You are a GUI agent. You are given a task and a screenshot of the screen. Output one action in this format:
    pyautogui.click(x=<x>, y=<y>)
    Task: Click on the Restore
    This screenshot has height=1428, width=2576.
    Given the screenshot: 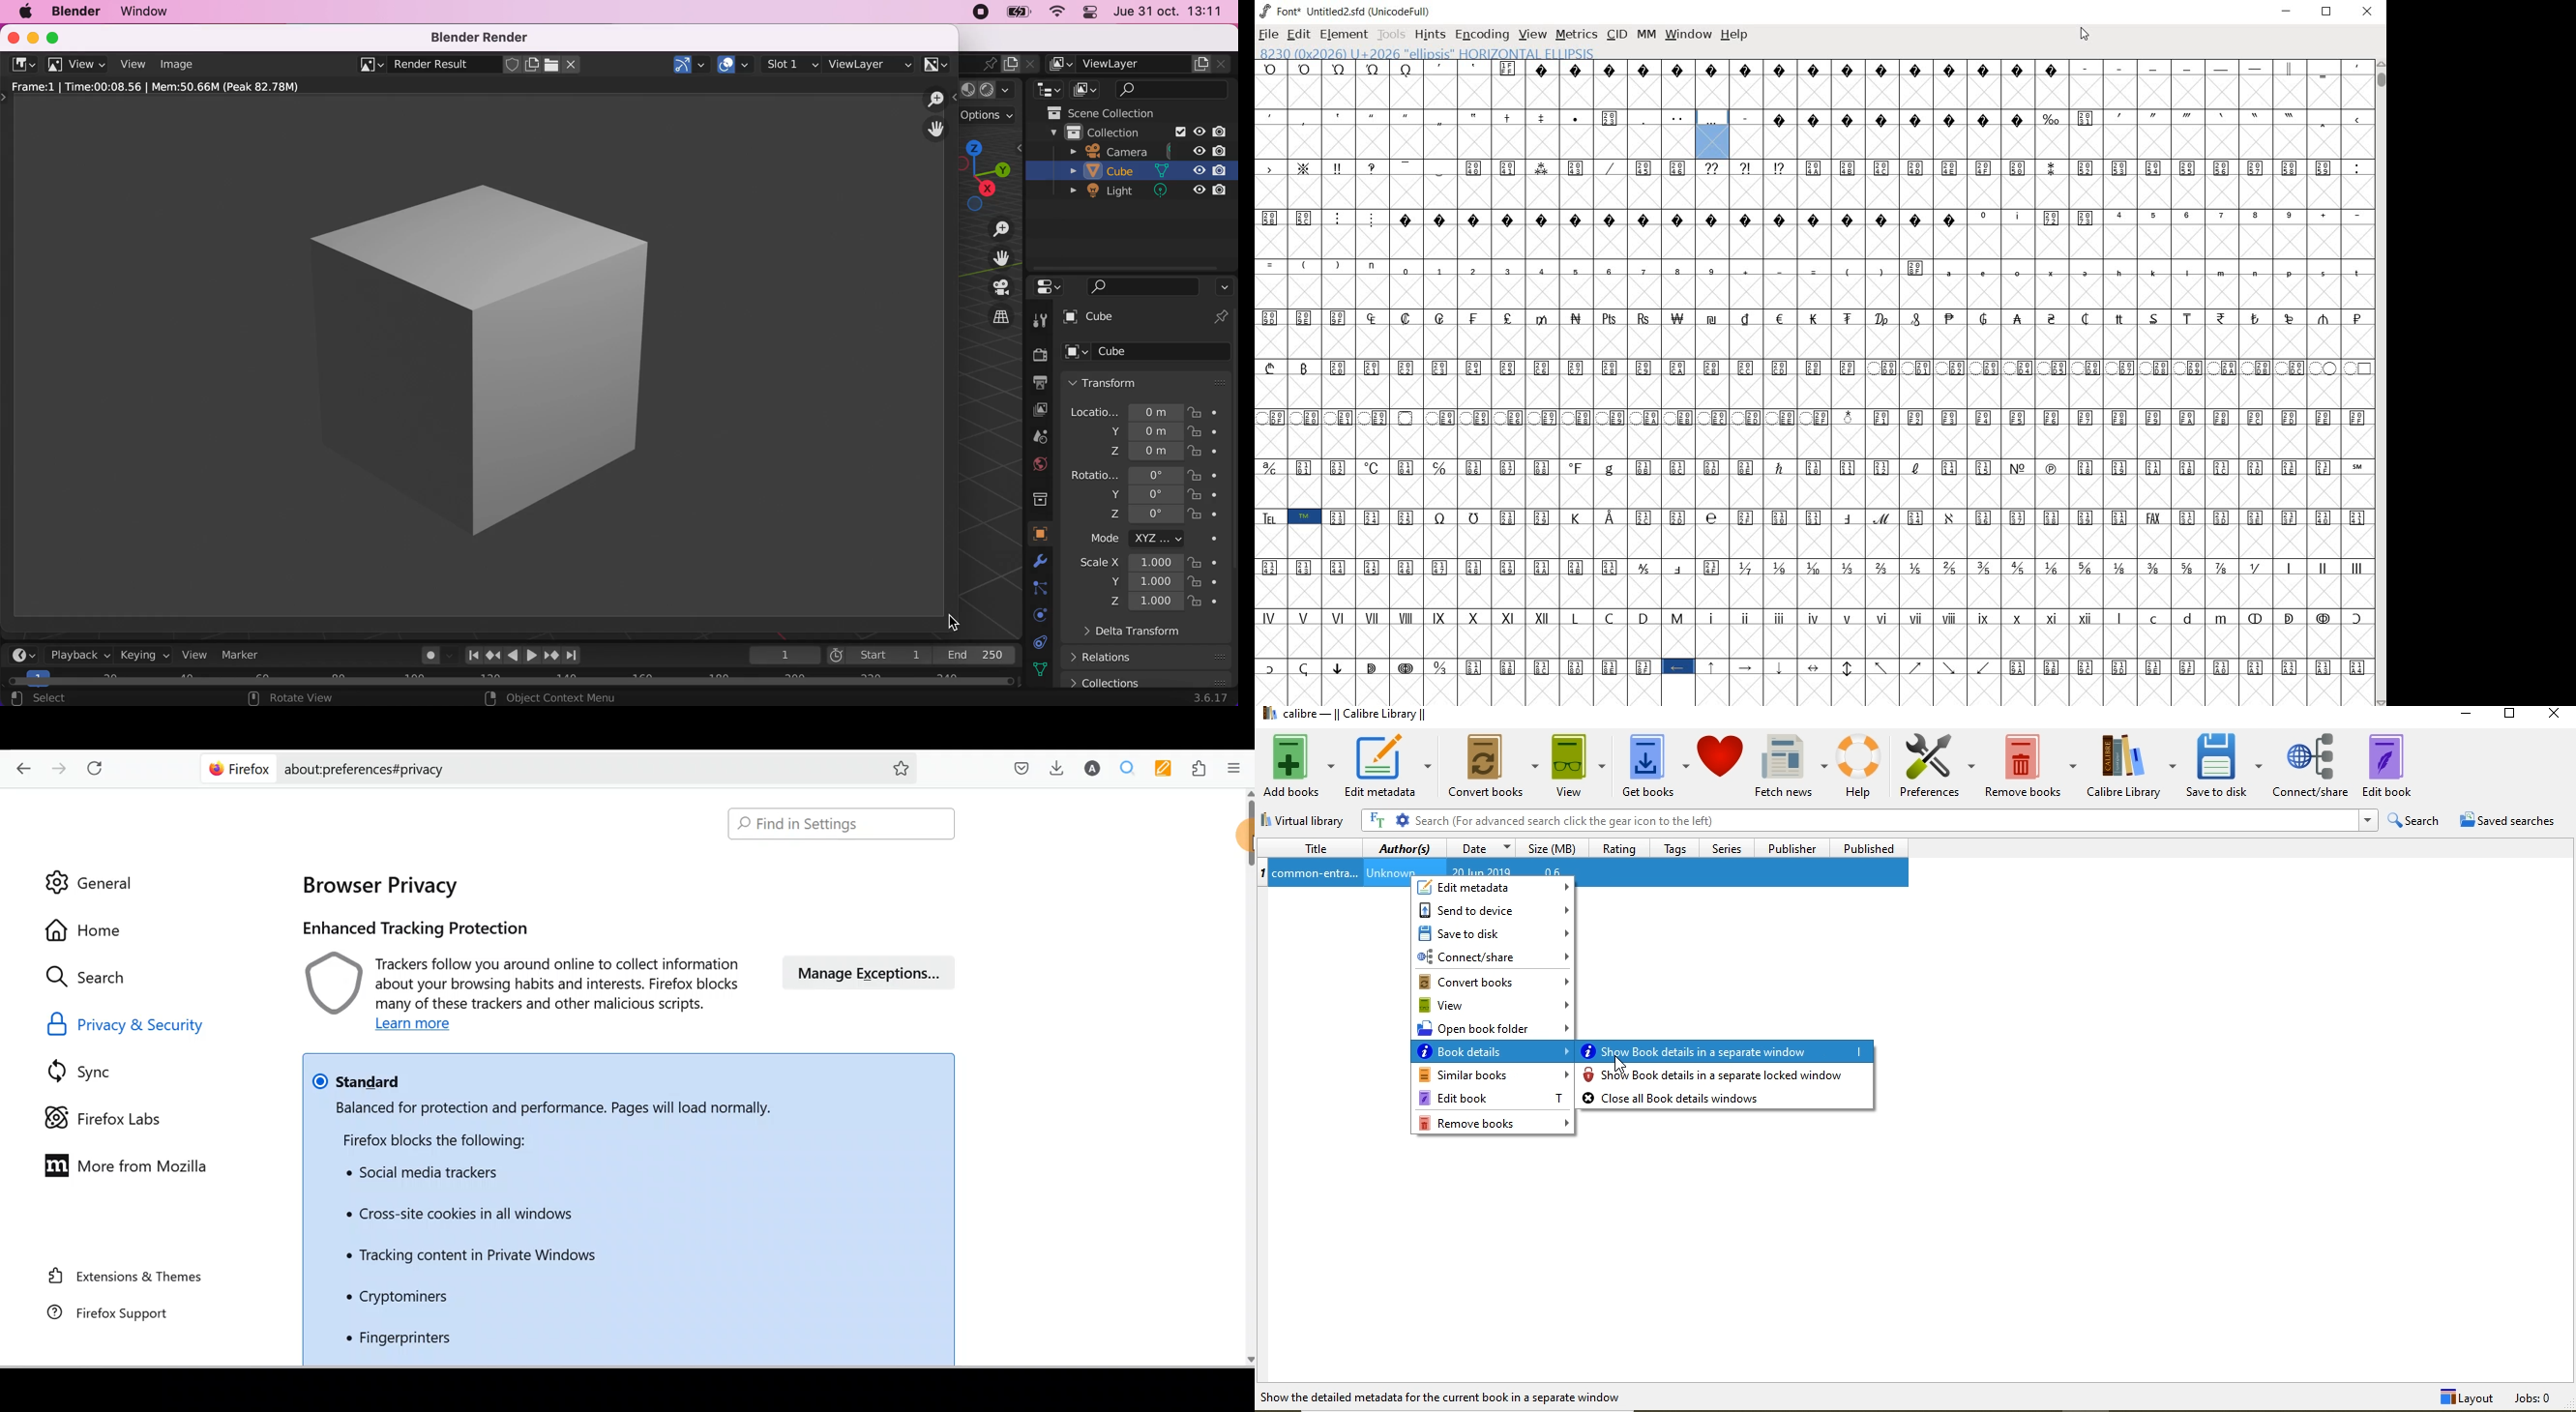 What is the action you would take?
    pyautogui.click(x=2508, y=717)
    